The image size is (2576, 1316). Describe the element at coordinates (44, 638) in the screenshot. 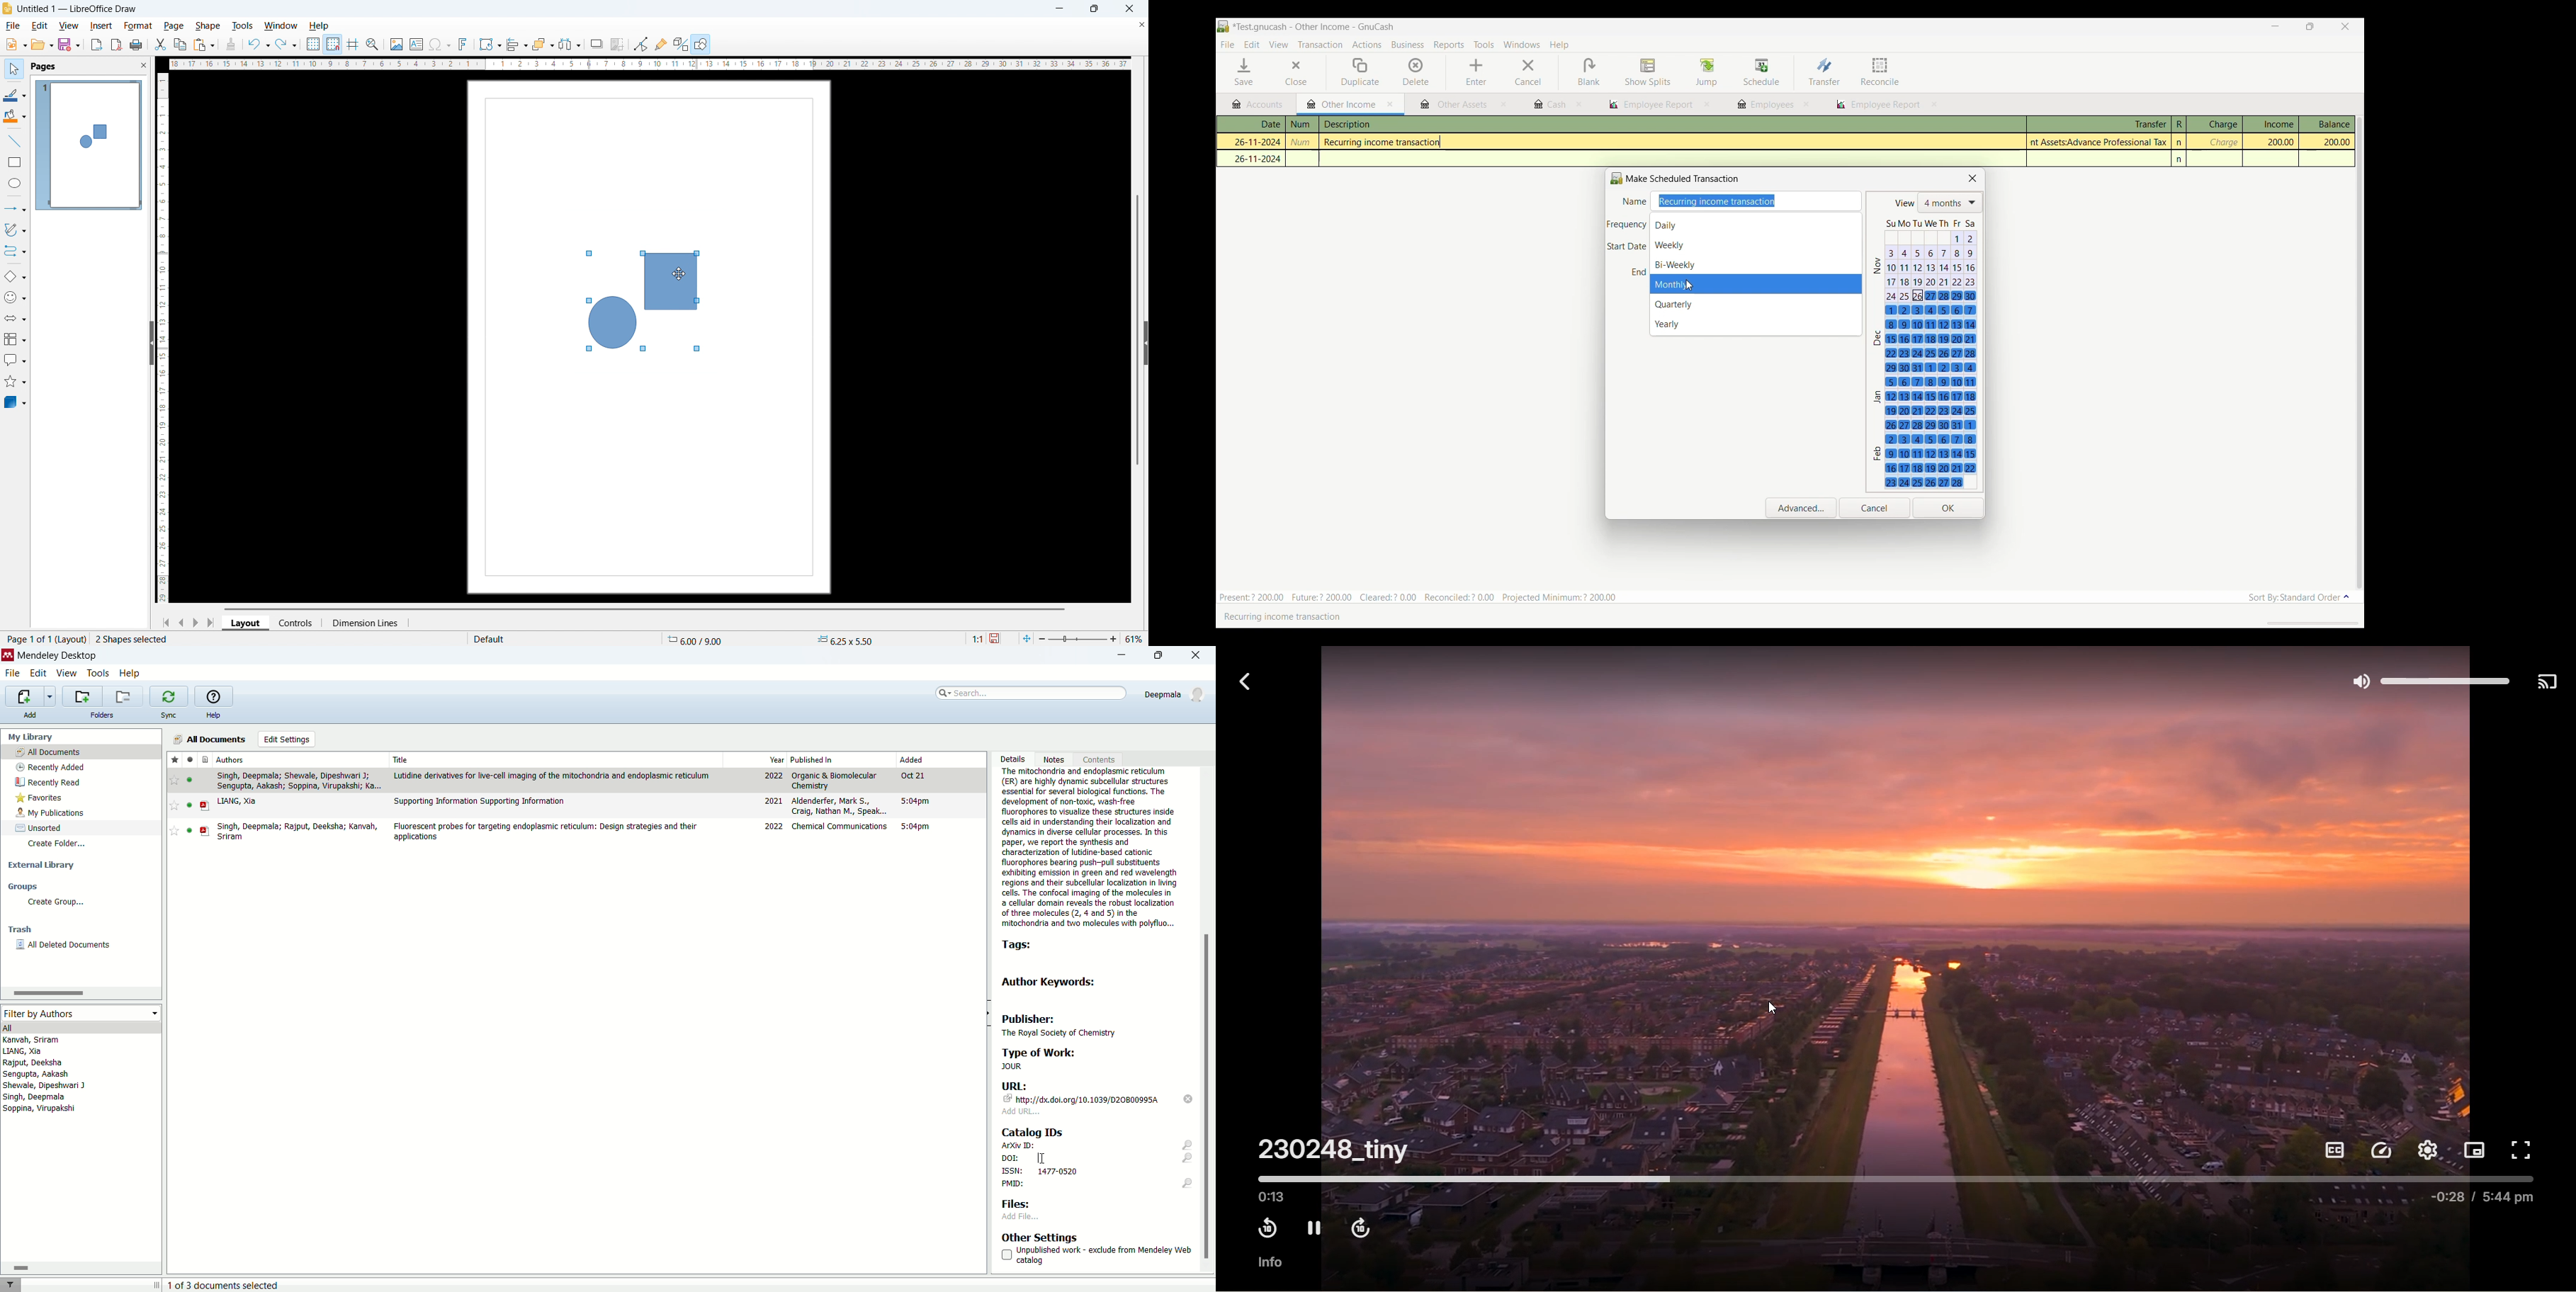

I see `page 1 of 1 (layout)` at that location.